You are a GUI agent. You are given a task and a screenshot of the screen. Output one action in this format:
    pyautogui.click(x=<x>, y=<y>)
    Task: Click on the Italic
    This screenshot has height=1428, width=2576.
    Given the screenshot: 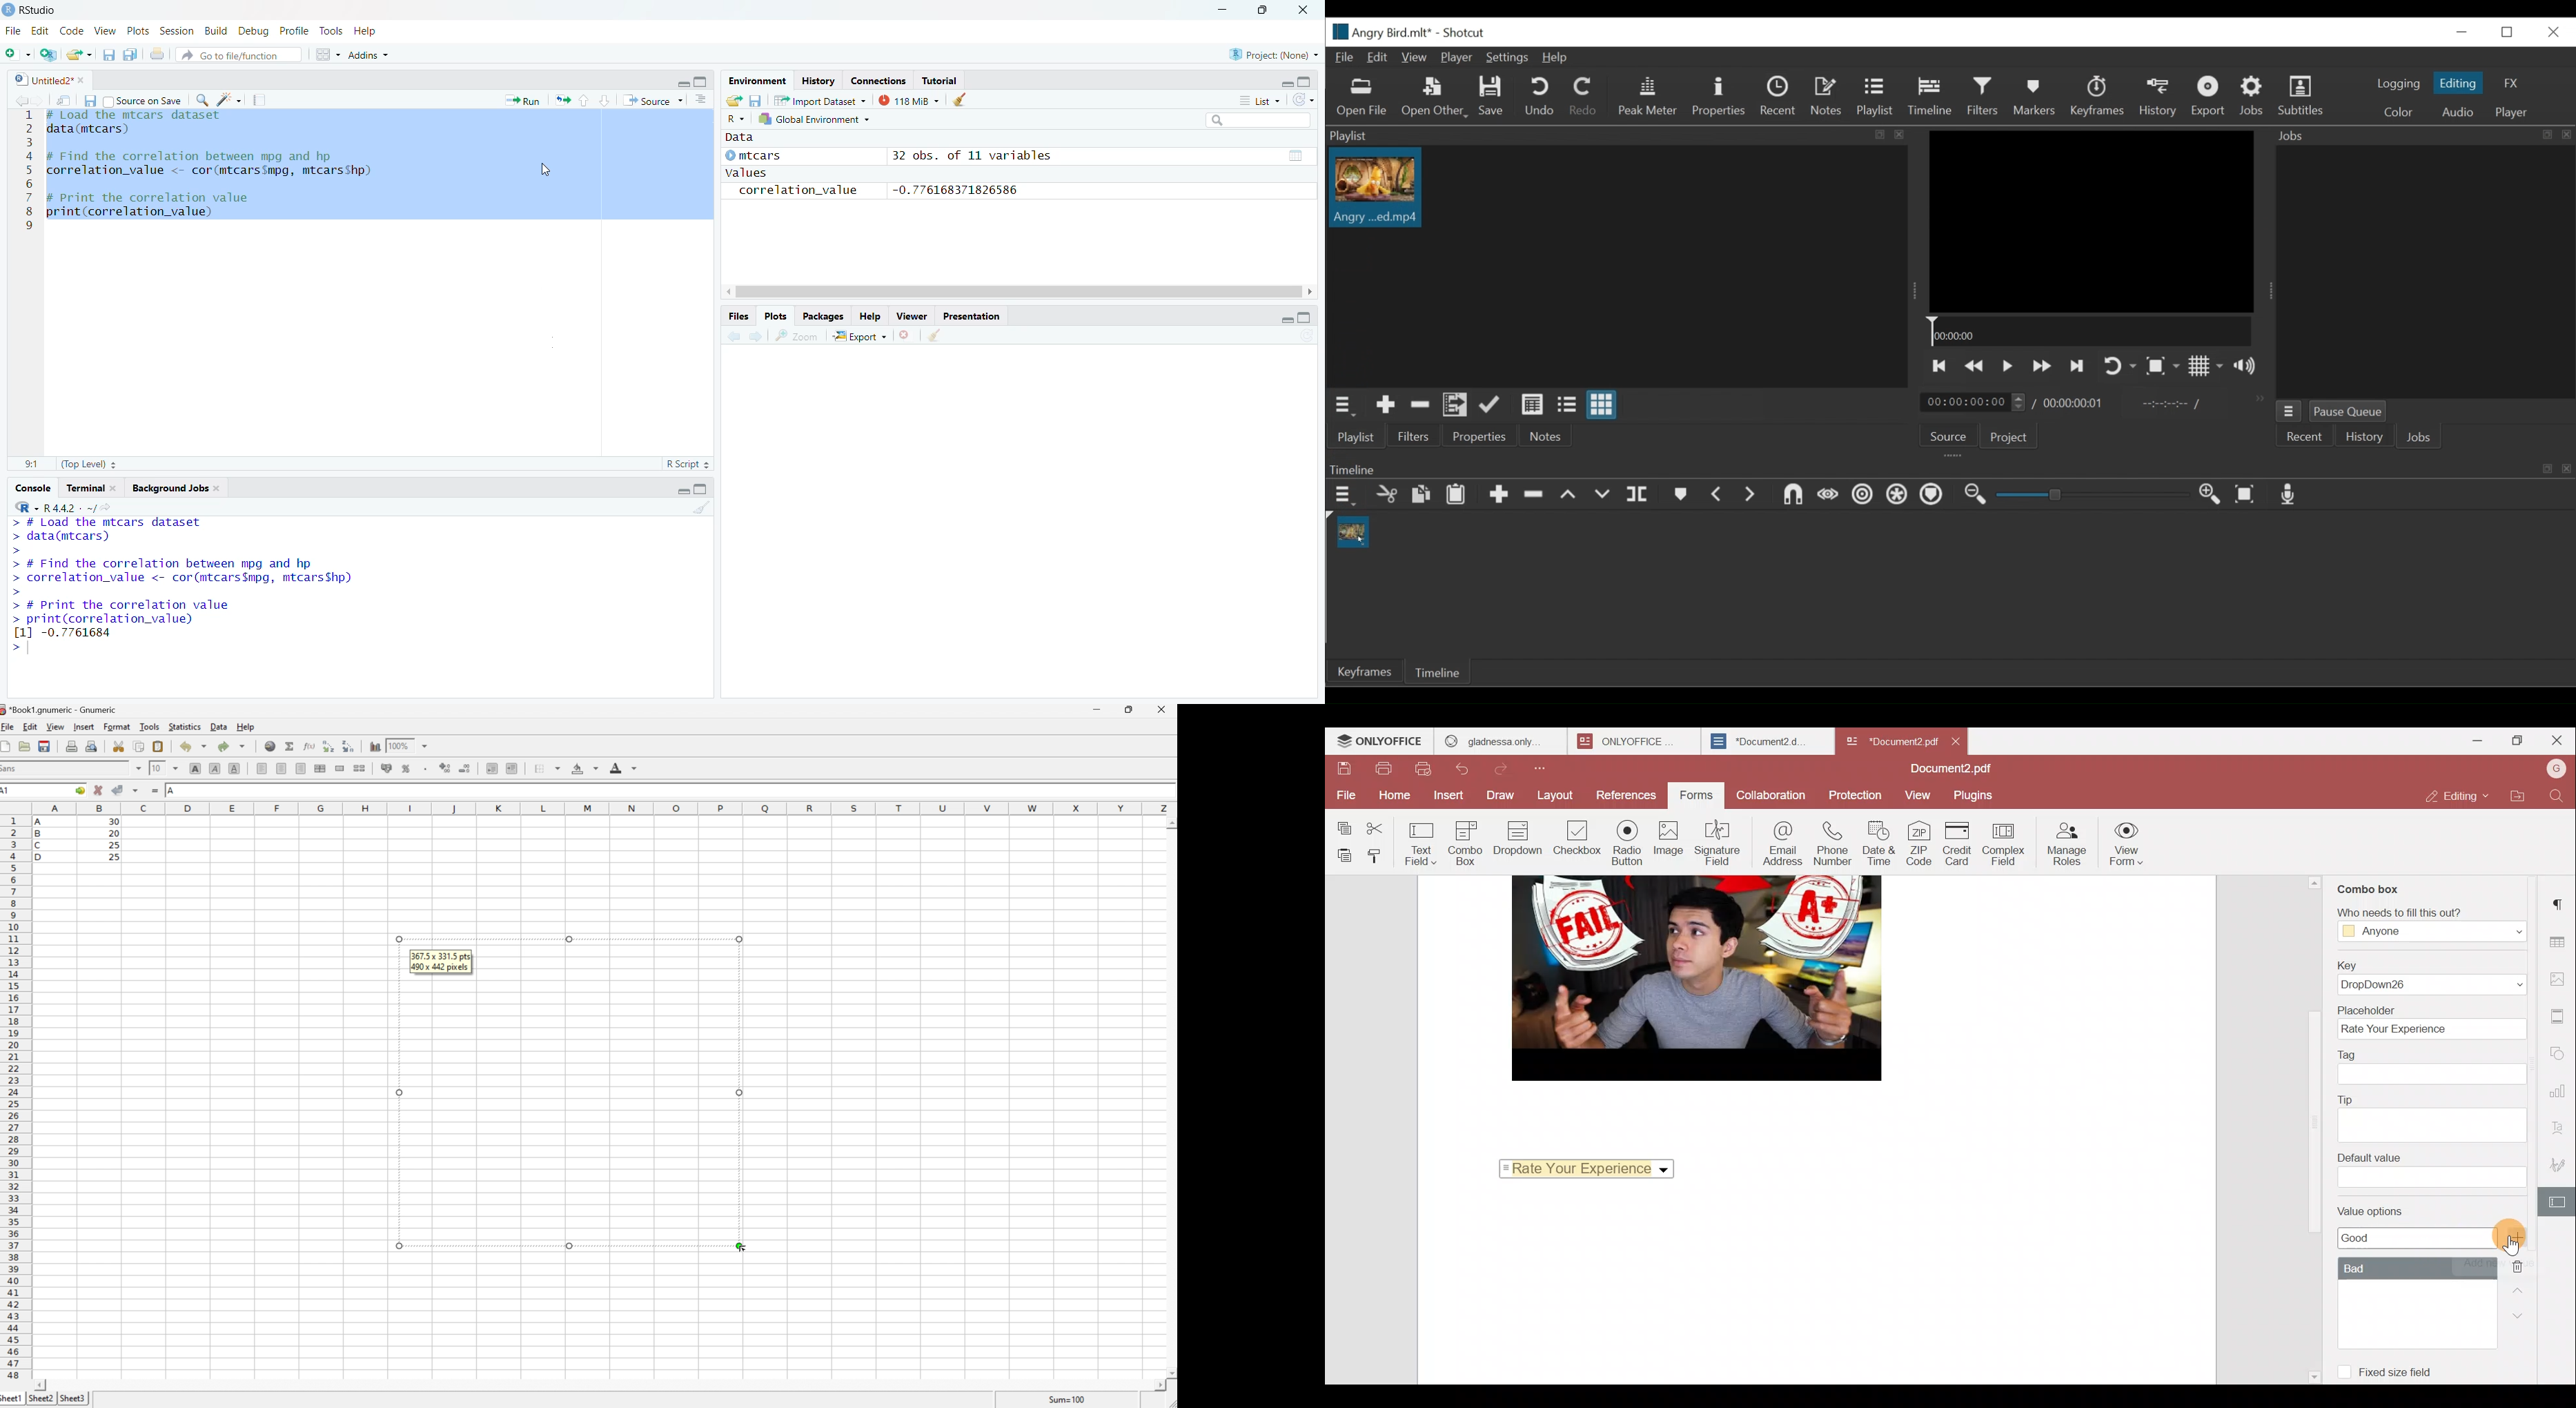 What is the action you would take?
    pyautogui.click(x=215, y=767)
    